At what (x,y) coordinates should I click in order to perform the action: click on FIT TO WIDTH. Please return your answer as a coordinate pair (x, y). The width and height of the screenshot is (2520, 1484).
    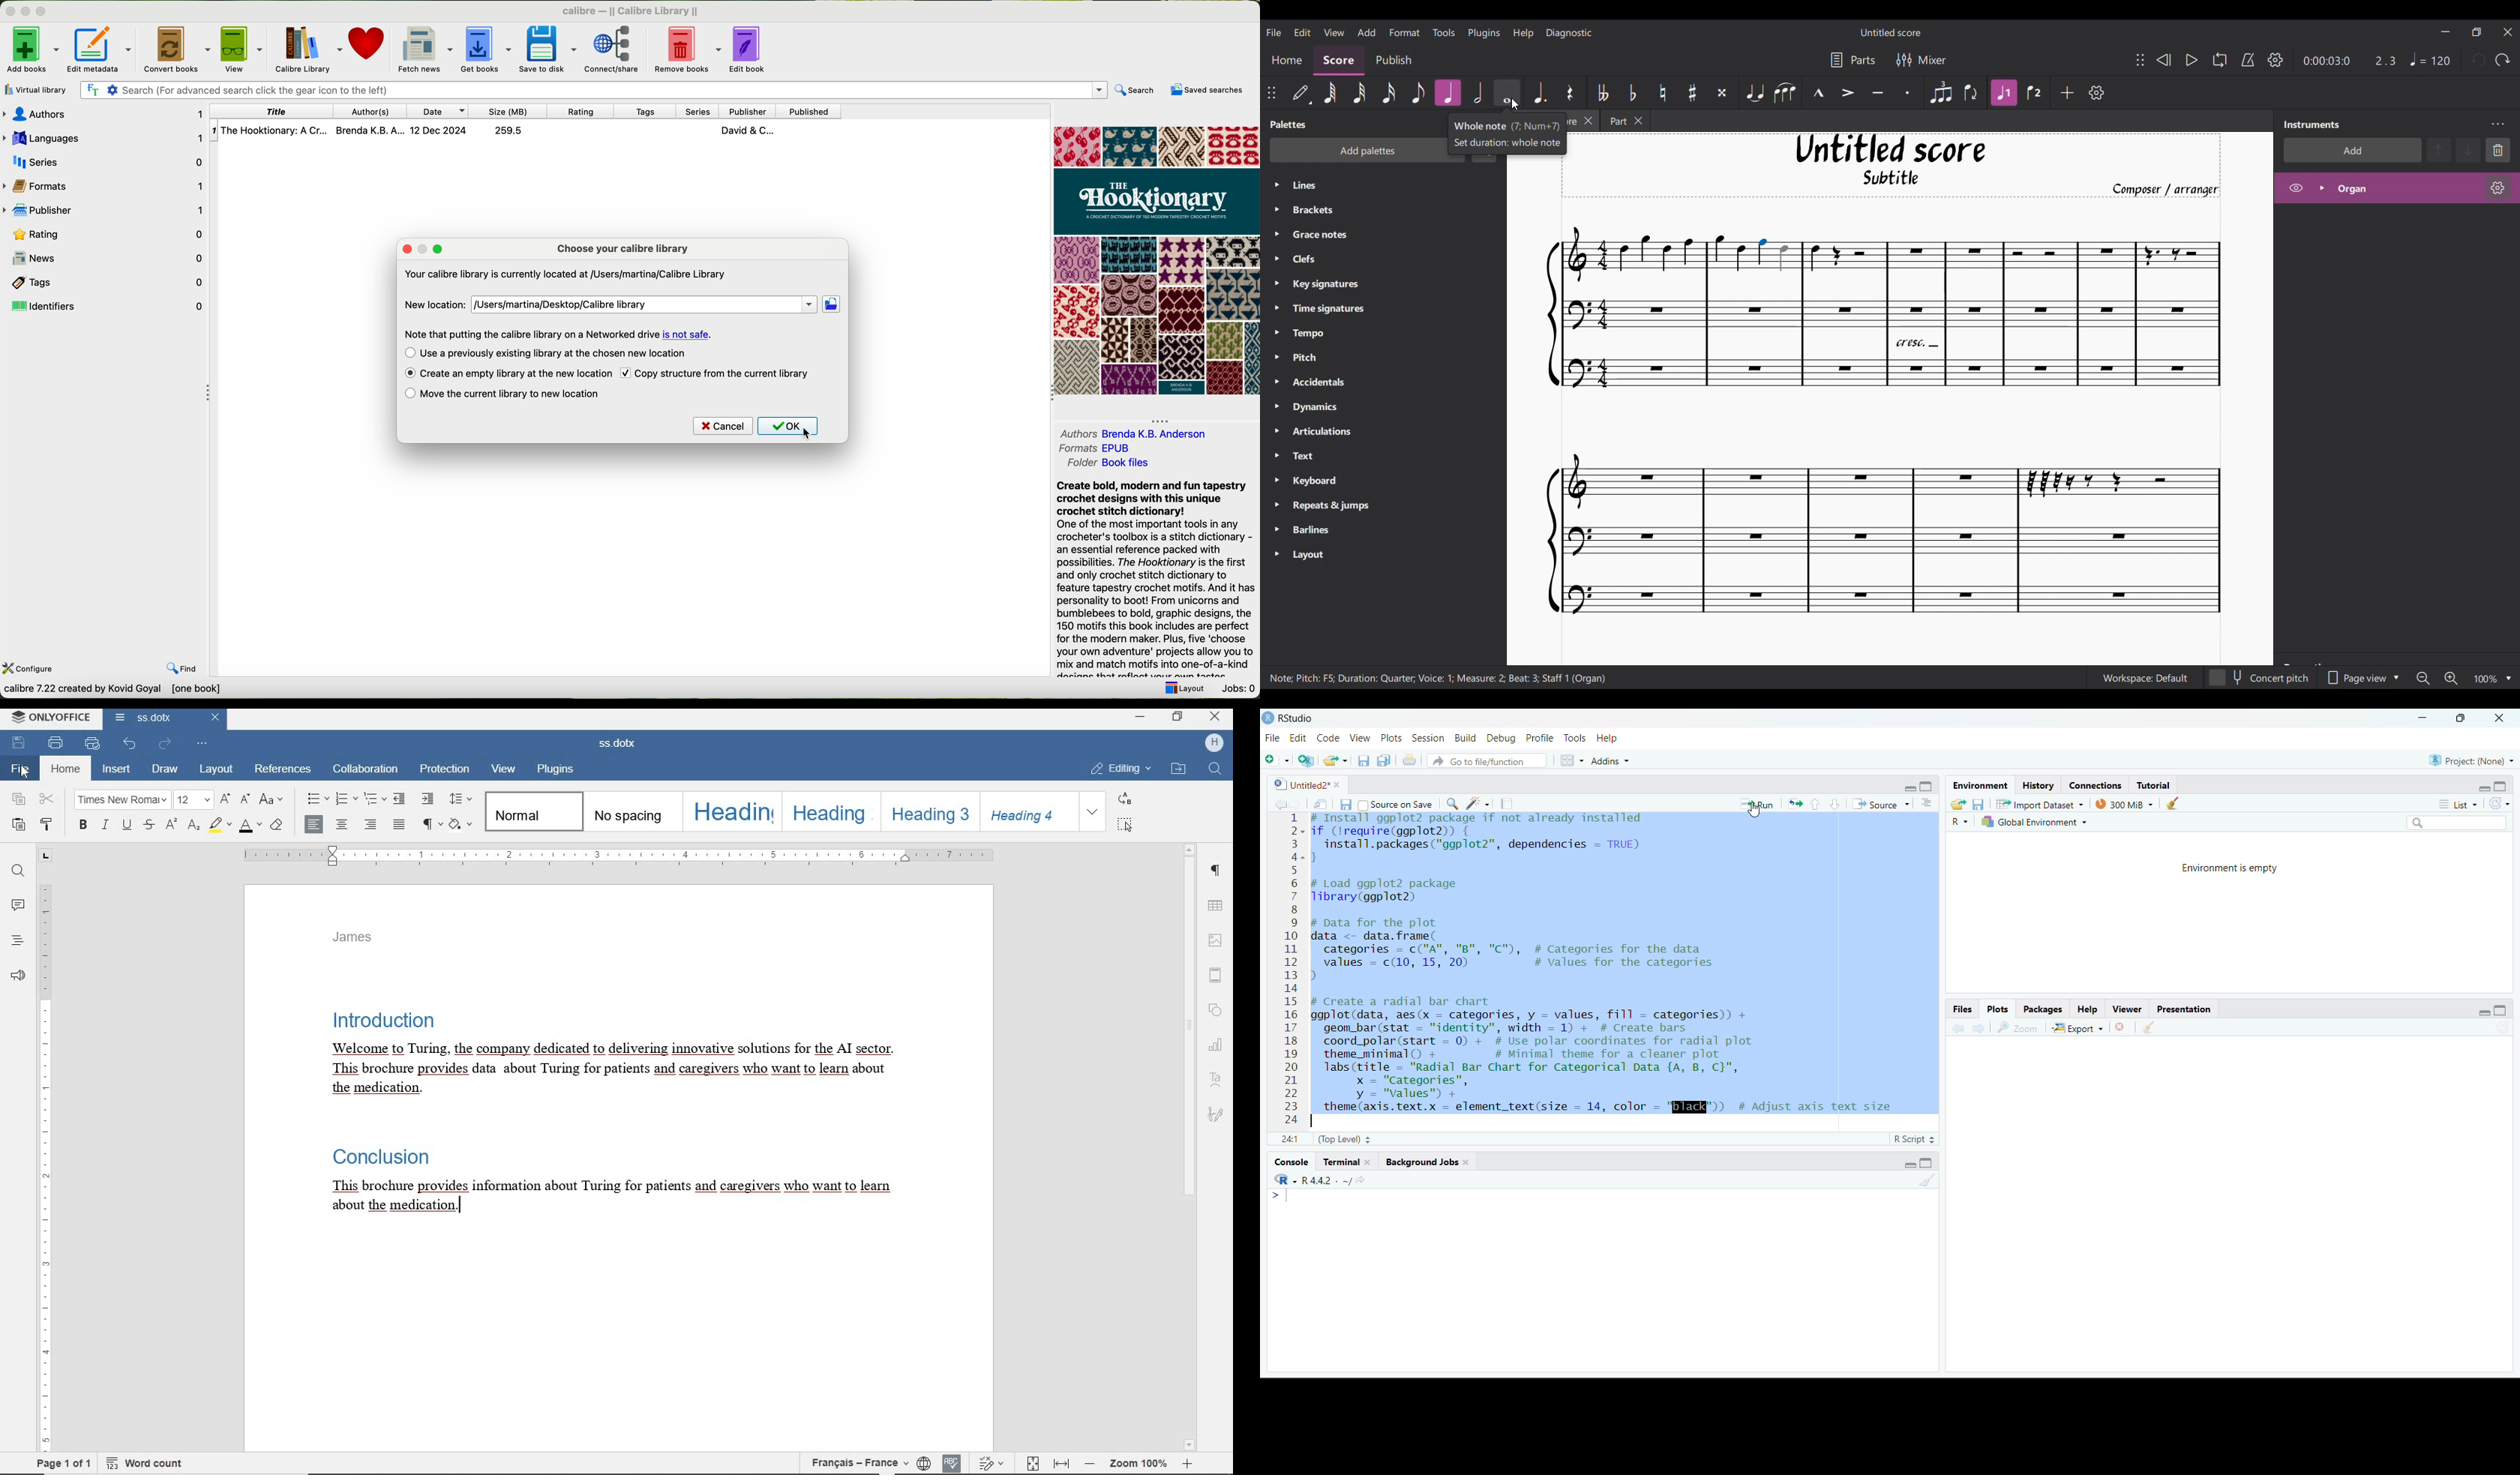
    Looking at the image, I should click on (1062, 1463).